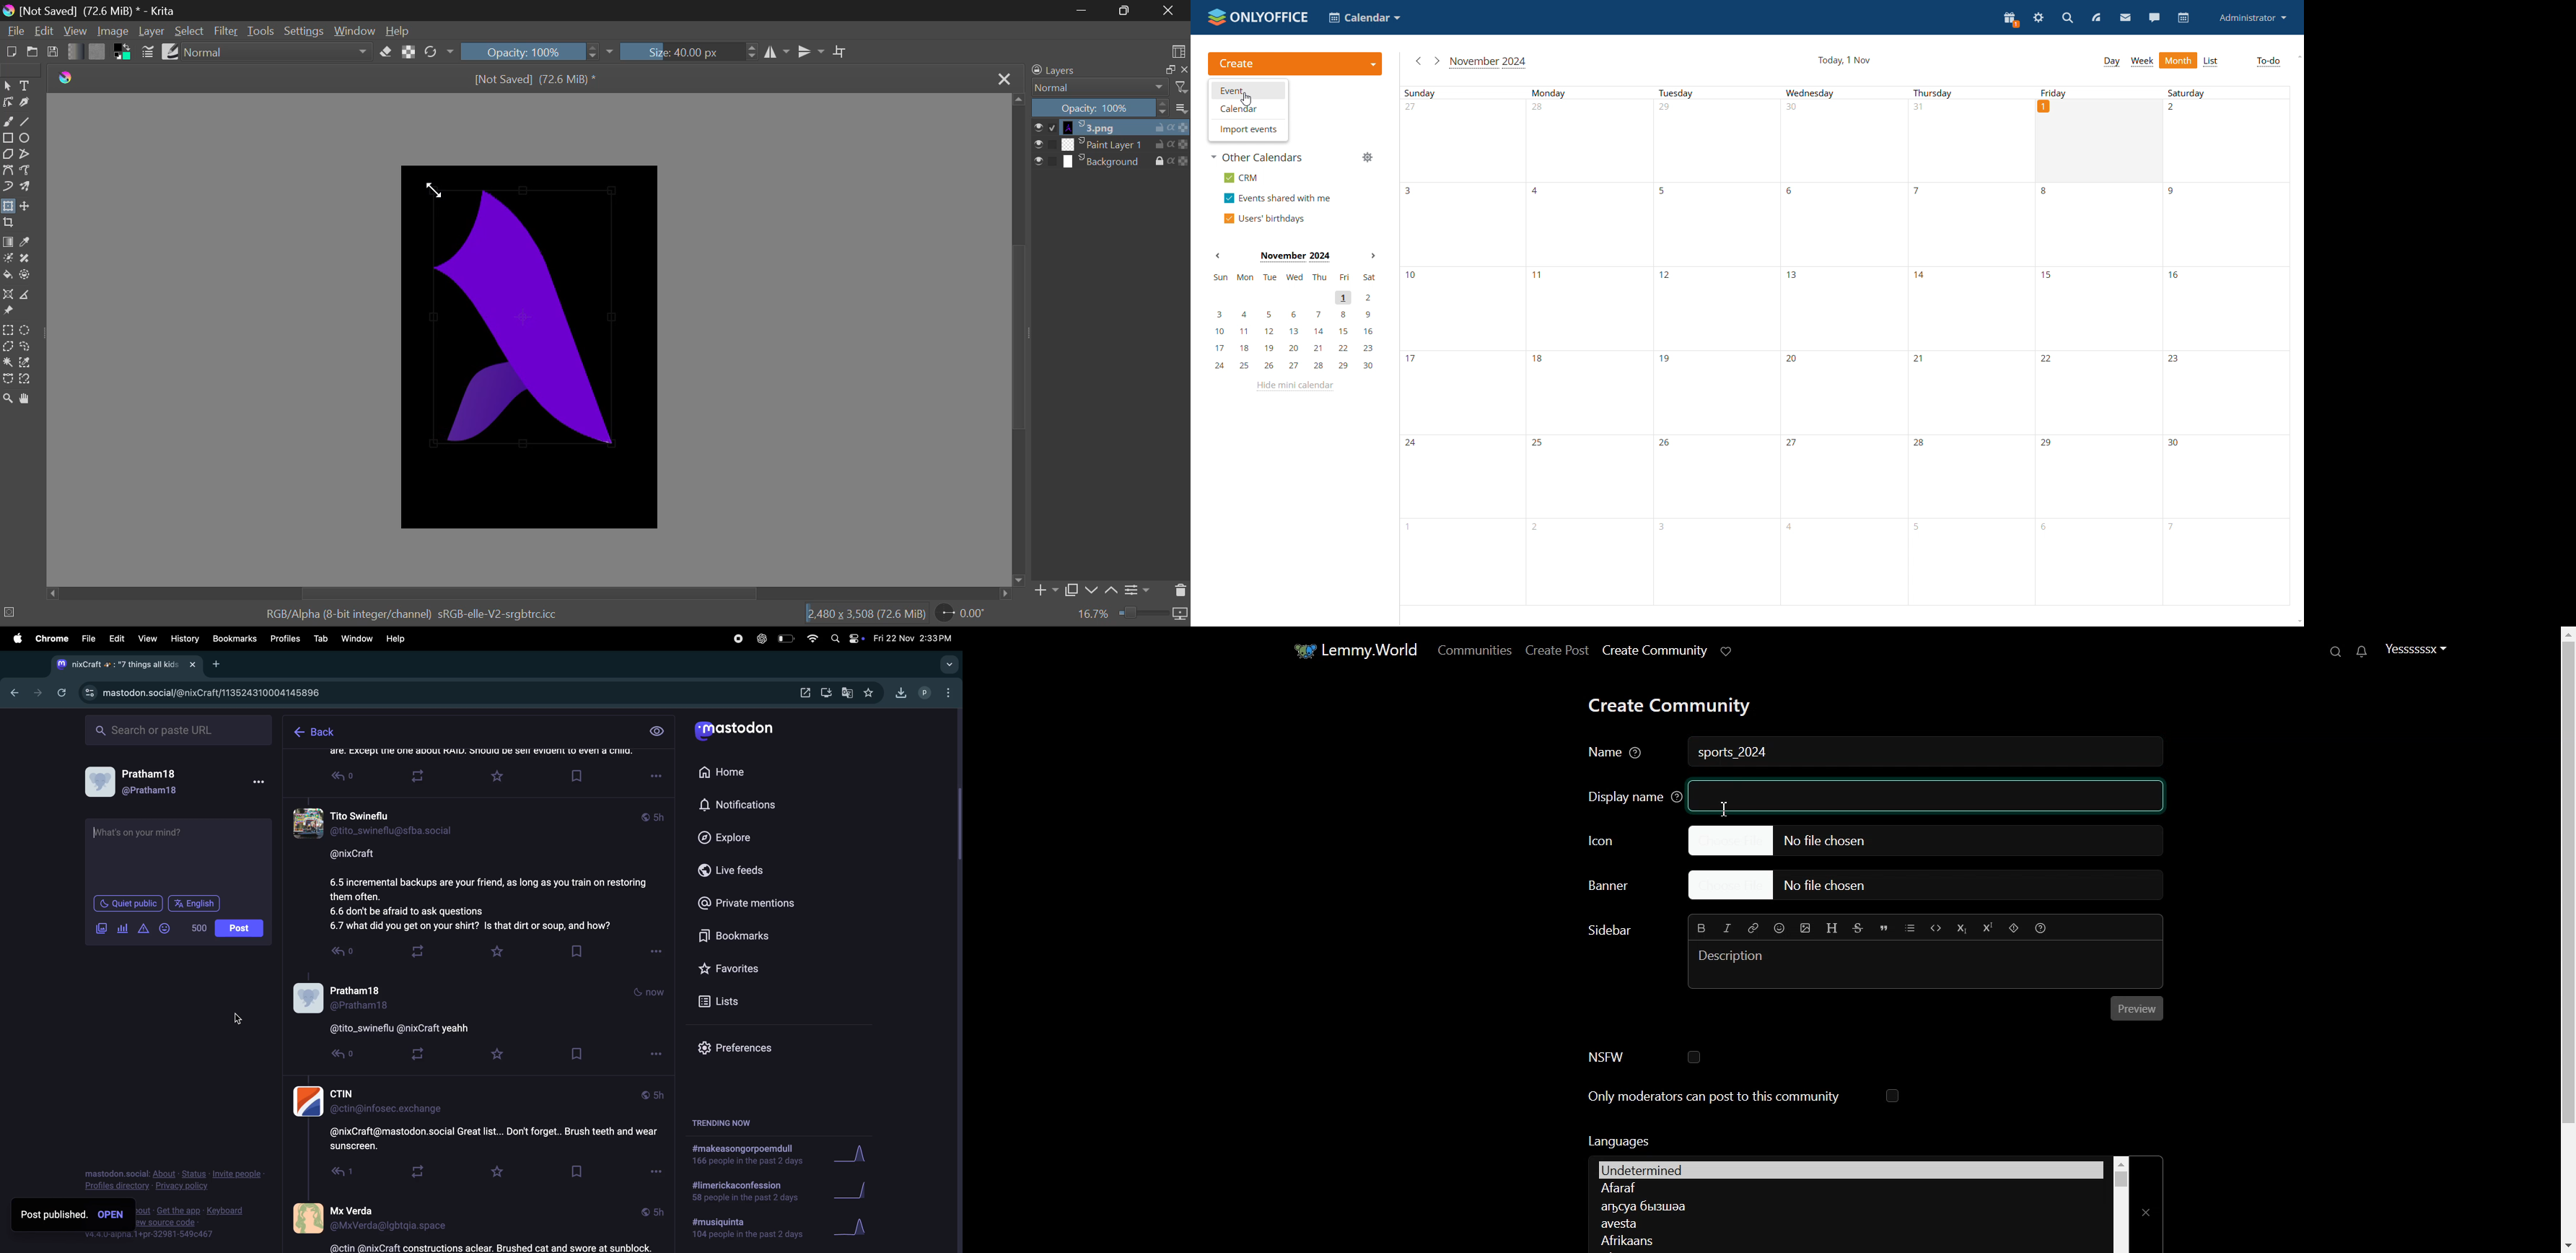 This screenshot has width=2576, height=1260. What do you see at coordinates (116, 638) in the screenshot?
I see `edit` at bounding box center [116, 638].